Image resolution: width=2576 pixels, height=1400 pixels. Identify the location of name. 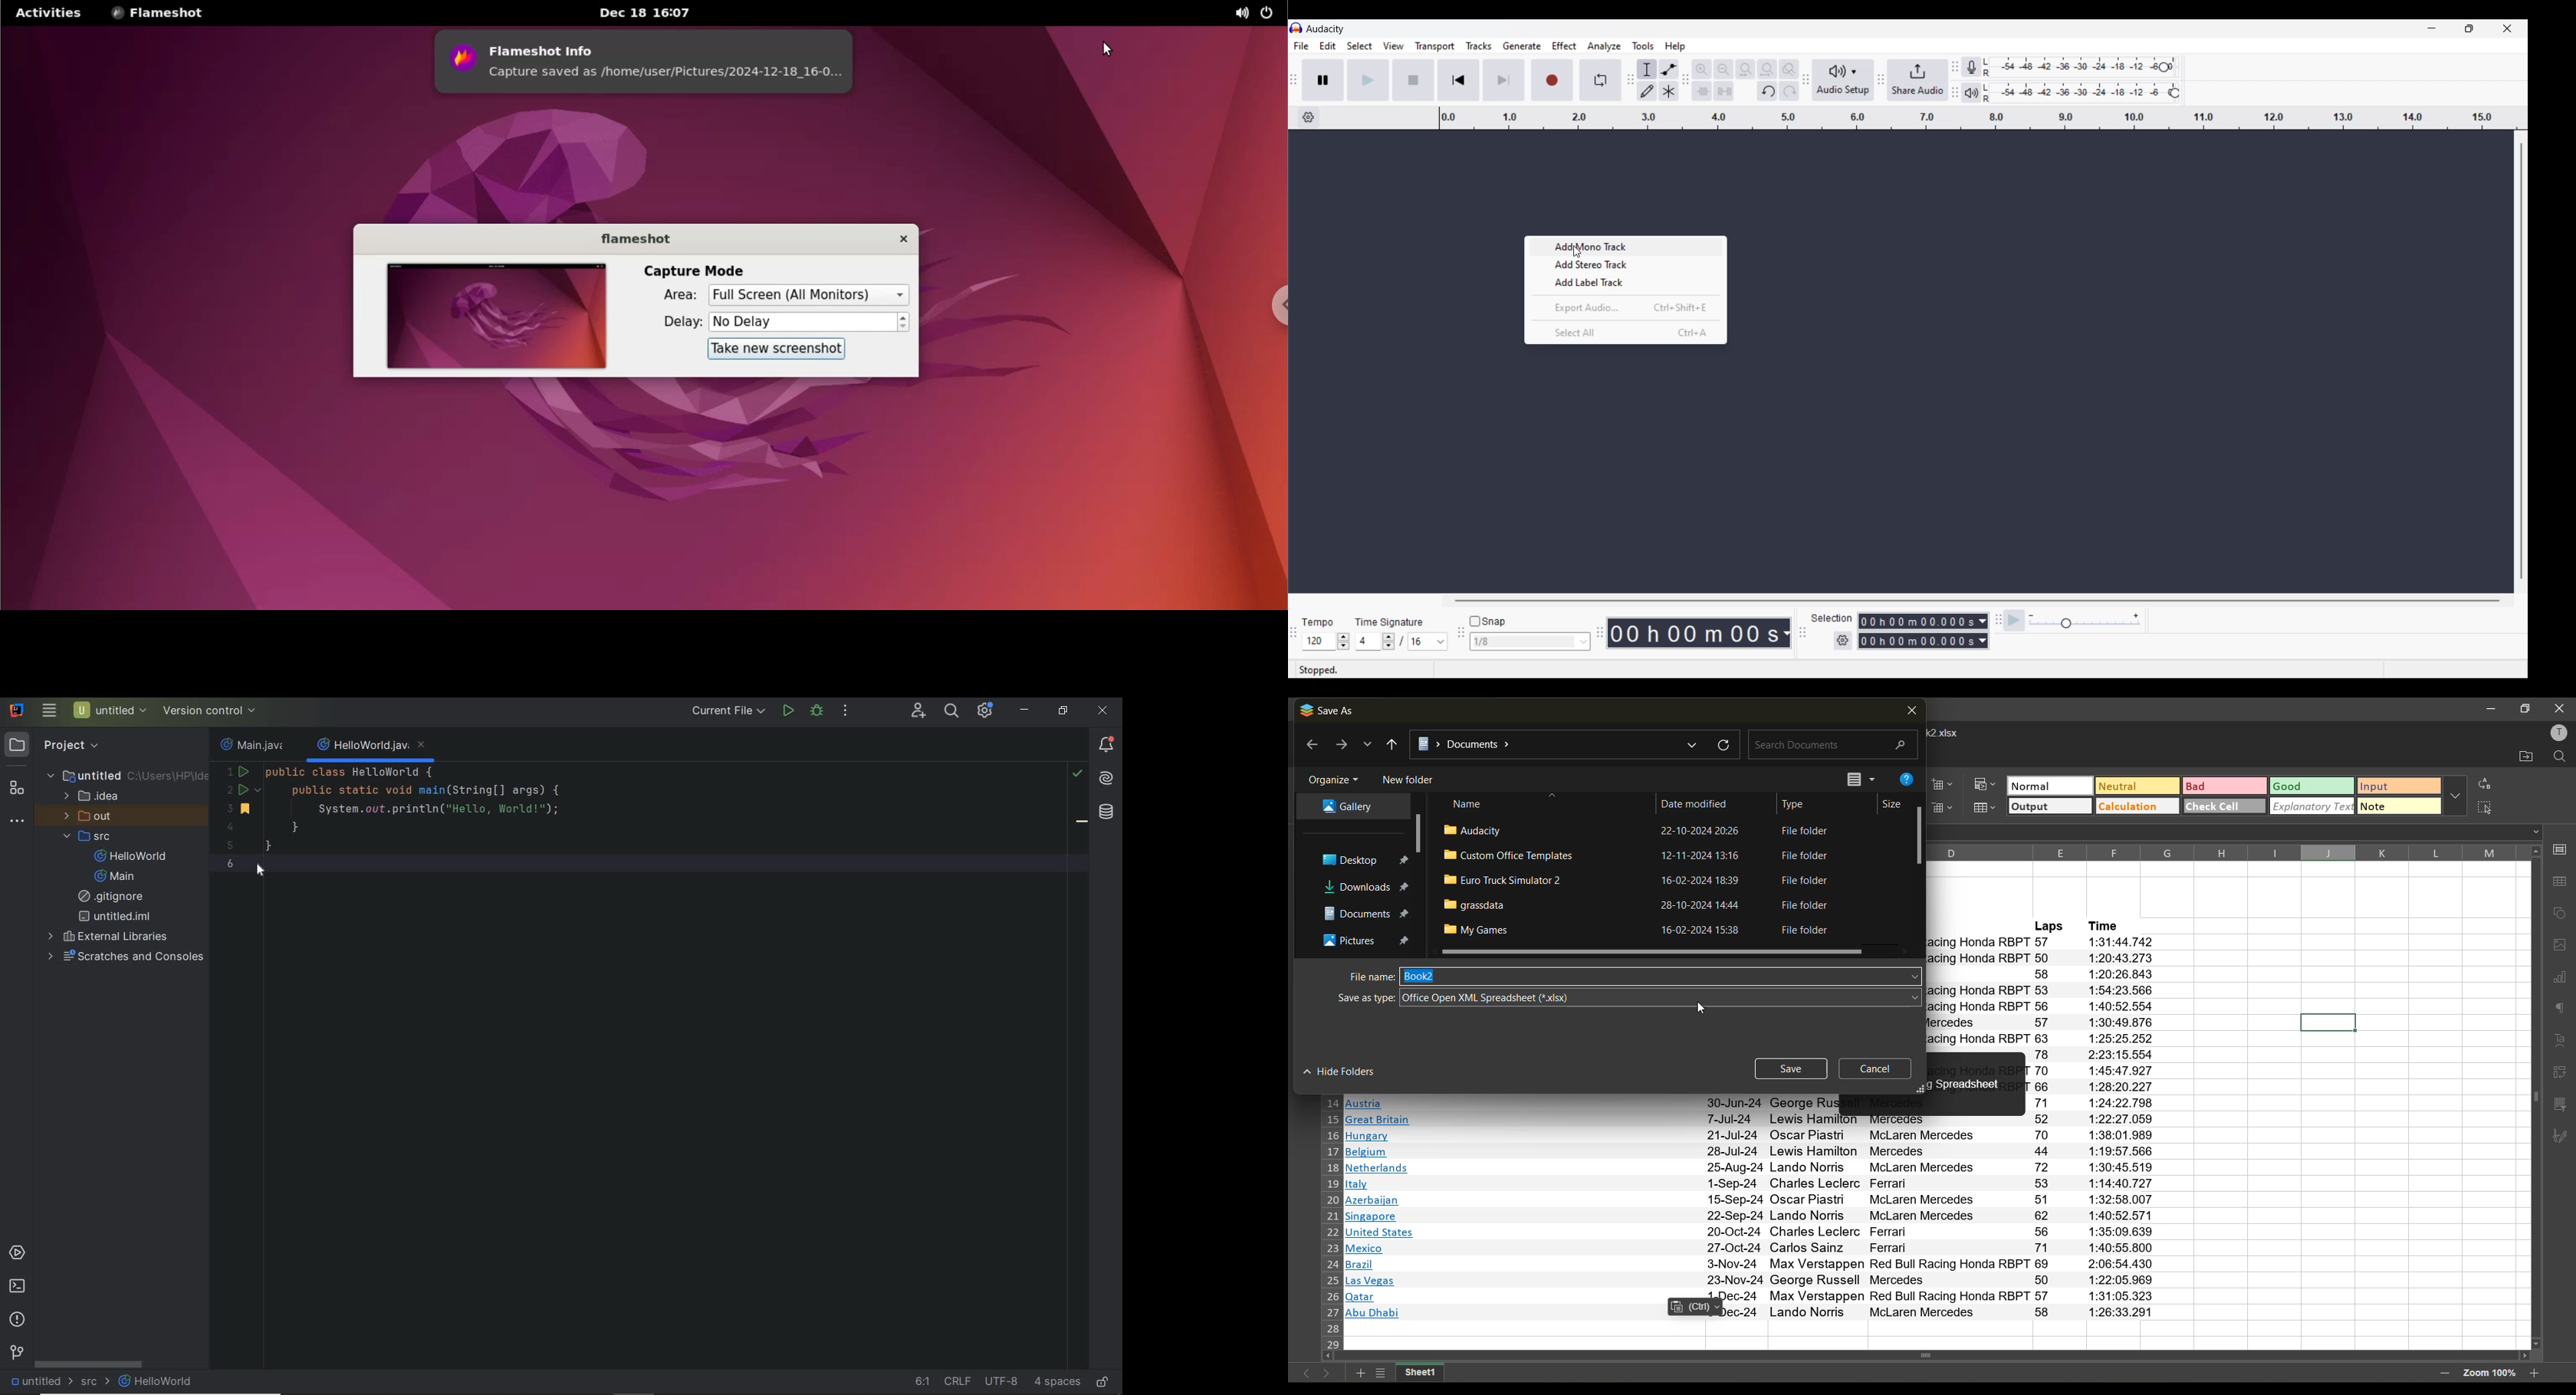
(1470, 803).